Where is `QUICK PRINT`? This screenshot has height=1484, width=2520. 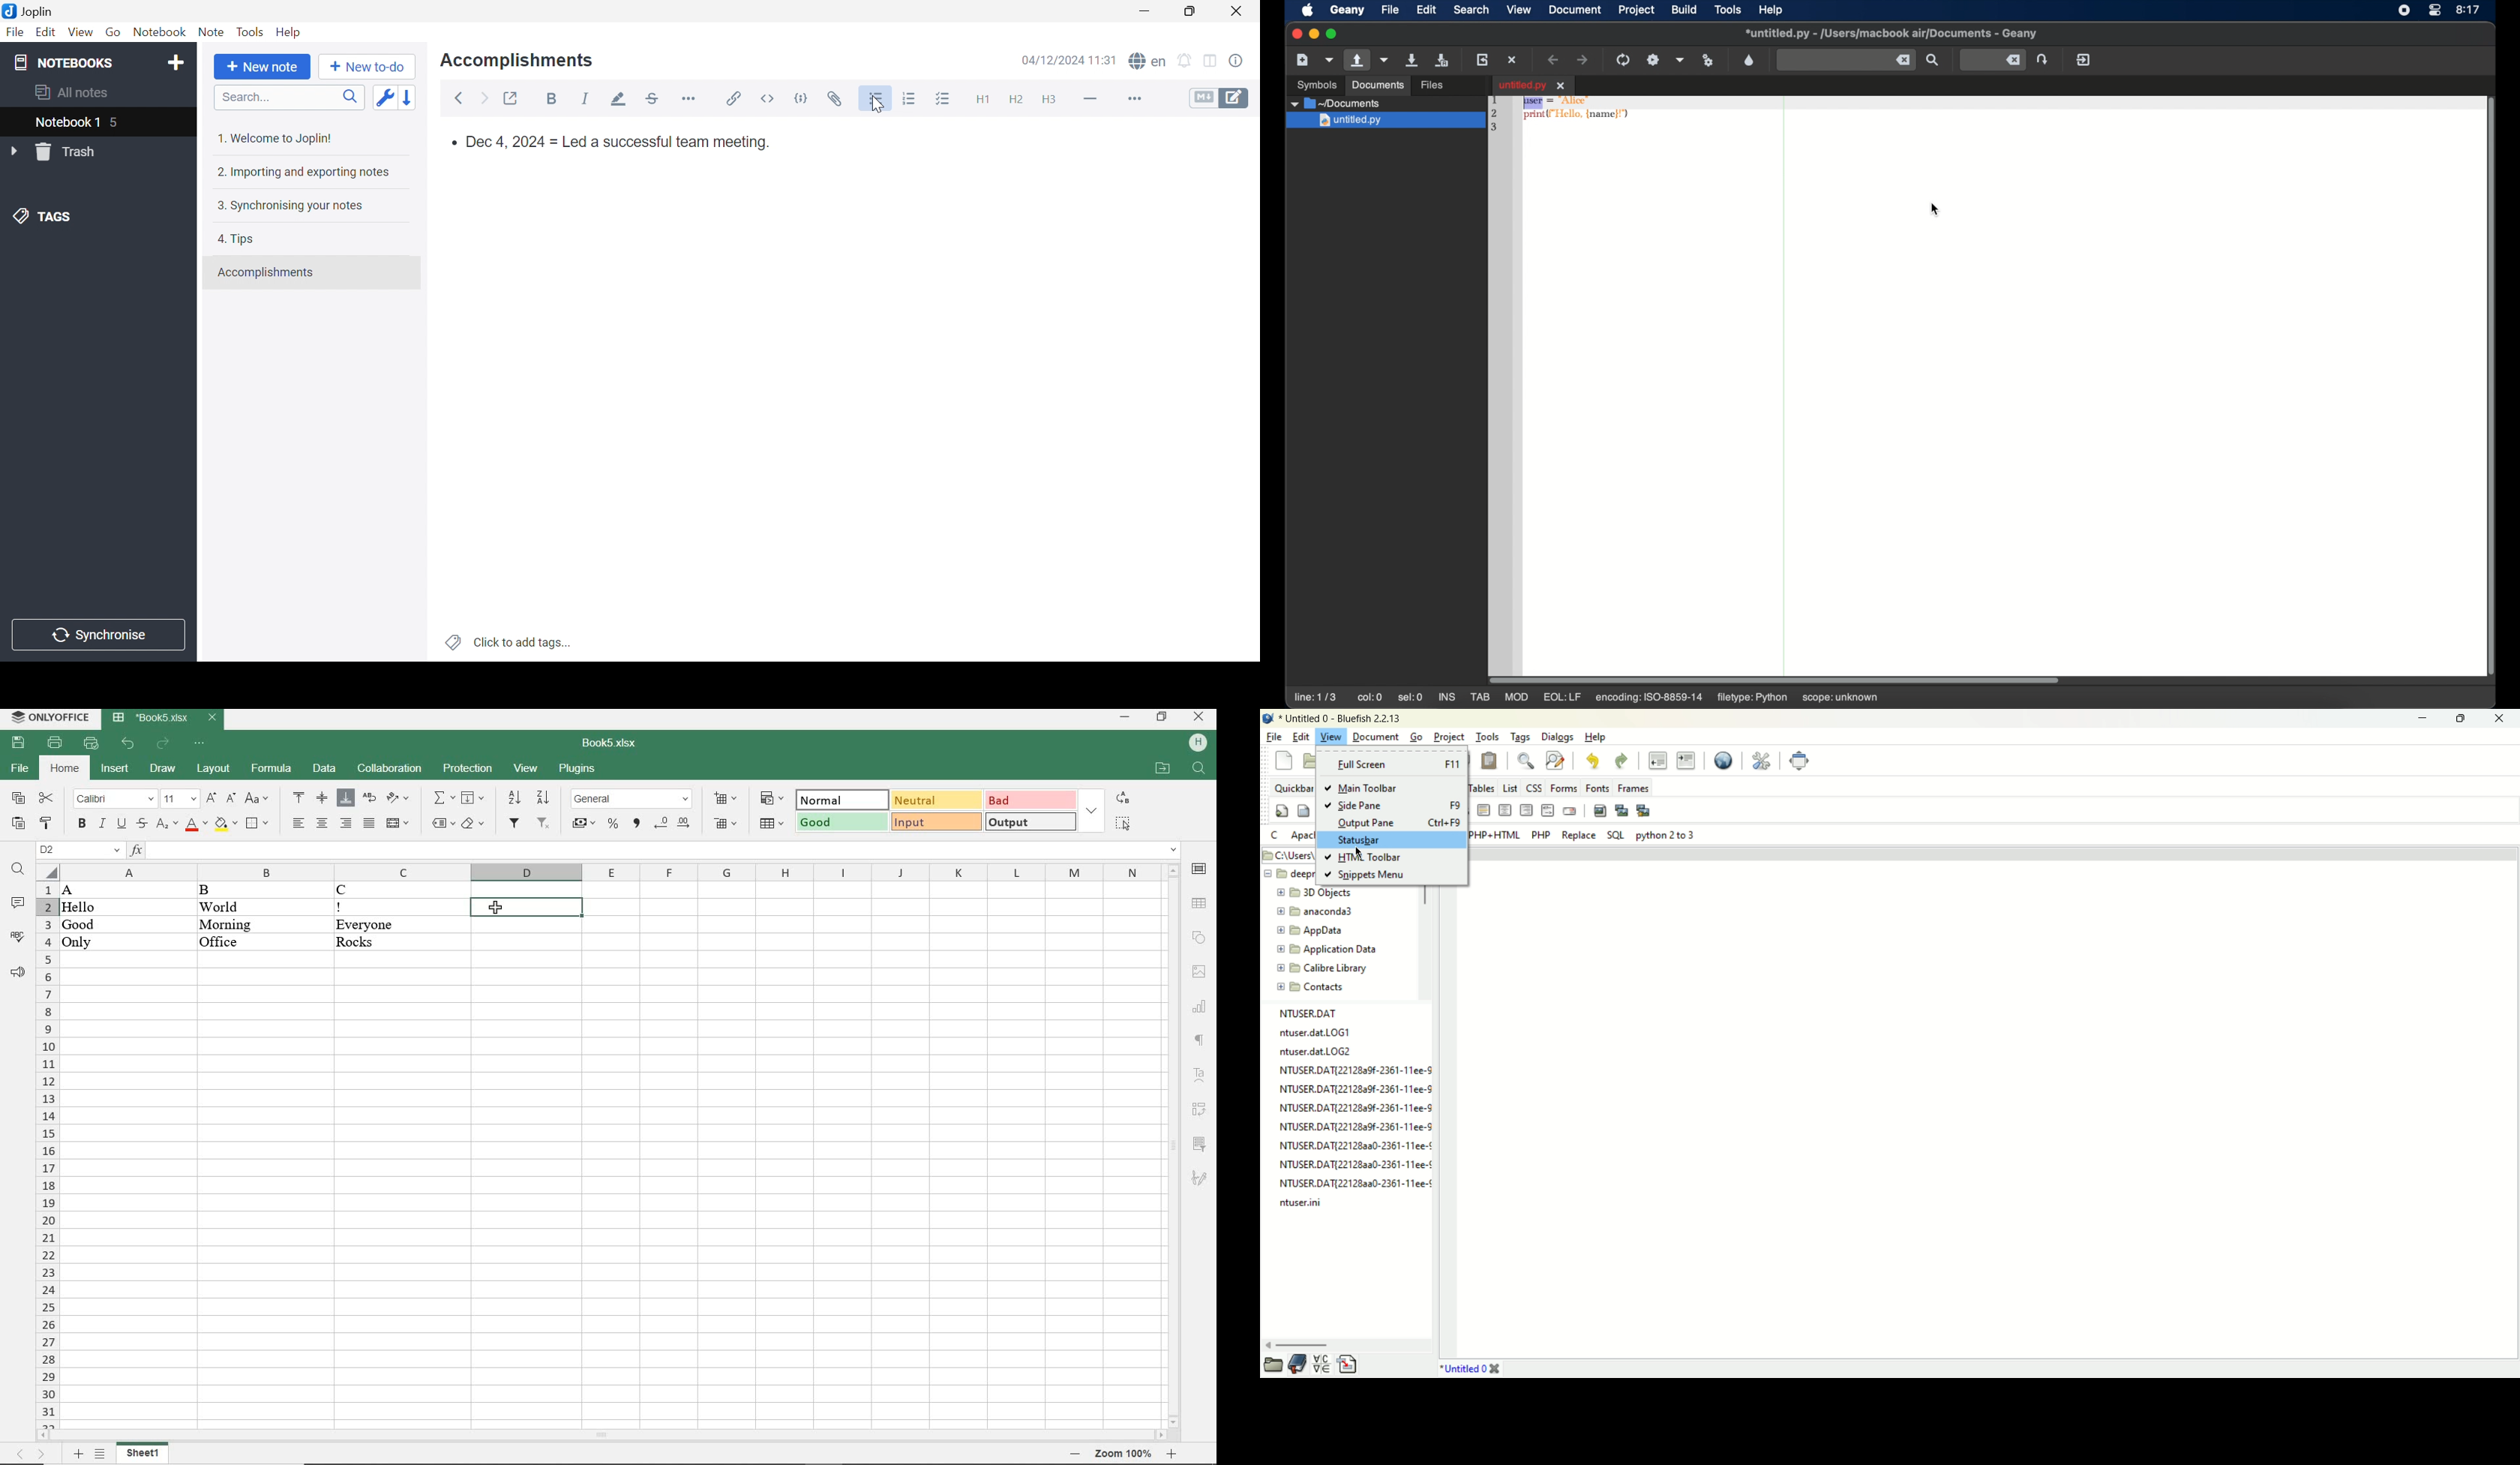
QUICK PRINT is located at coordinates (93, 744).